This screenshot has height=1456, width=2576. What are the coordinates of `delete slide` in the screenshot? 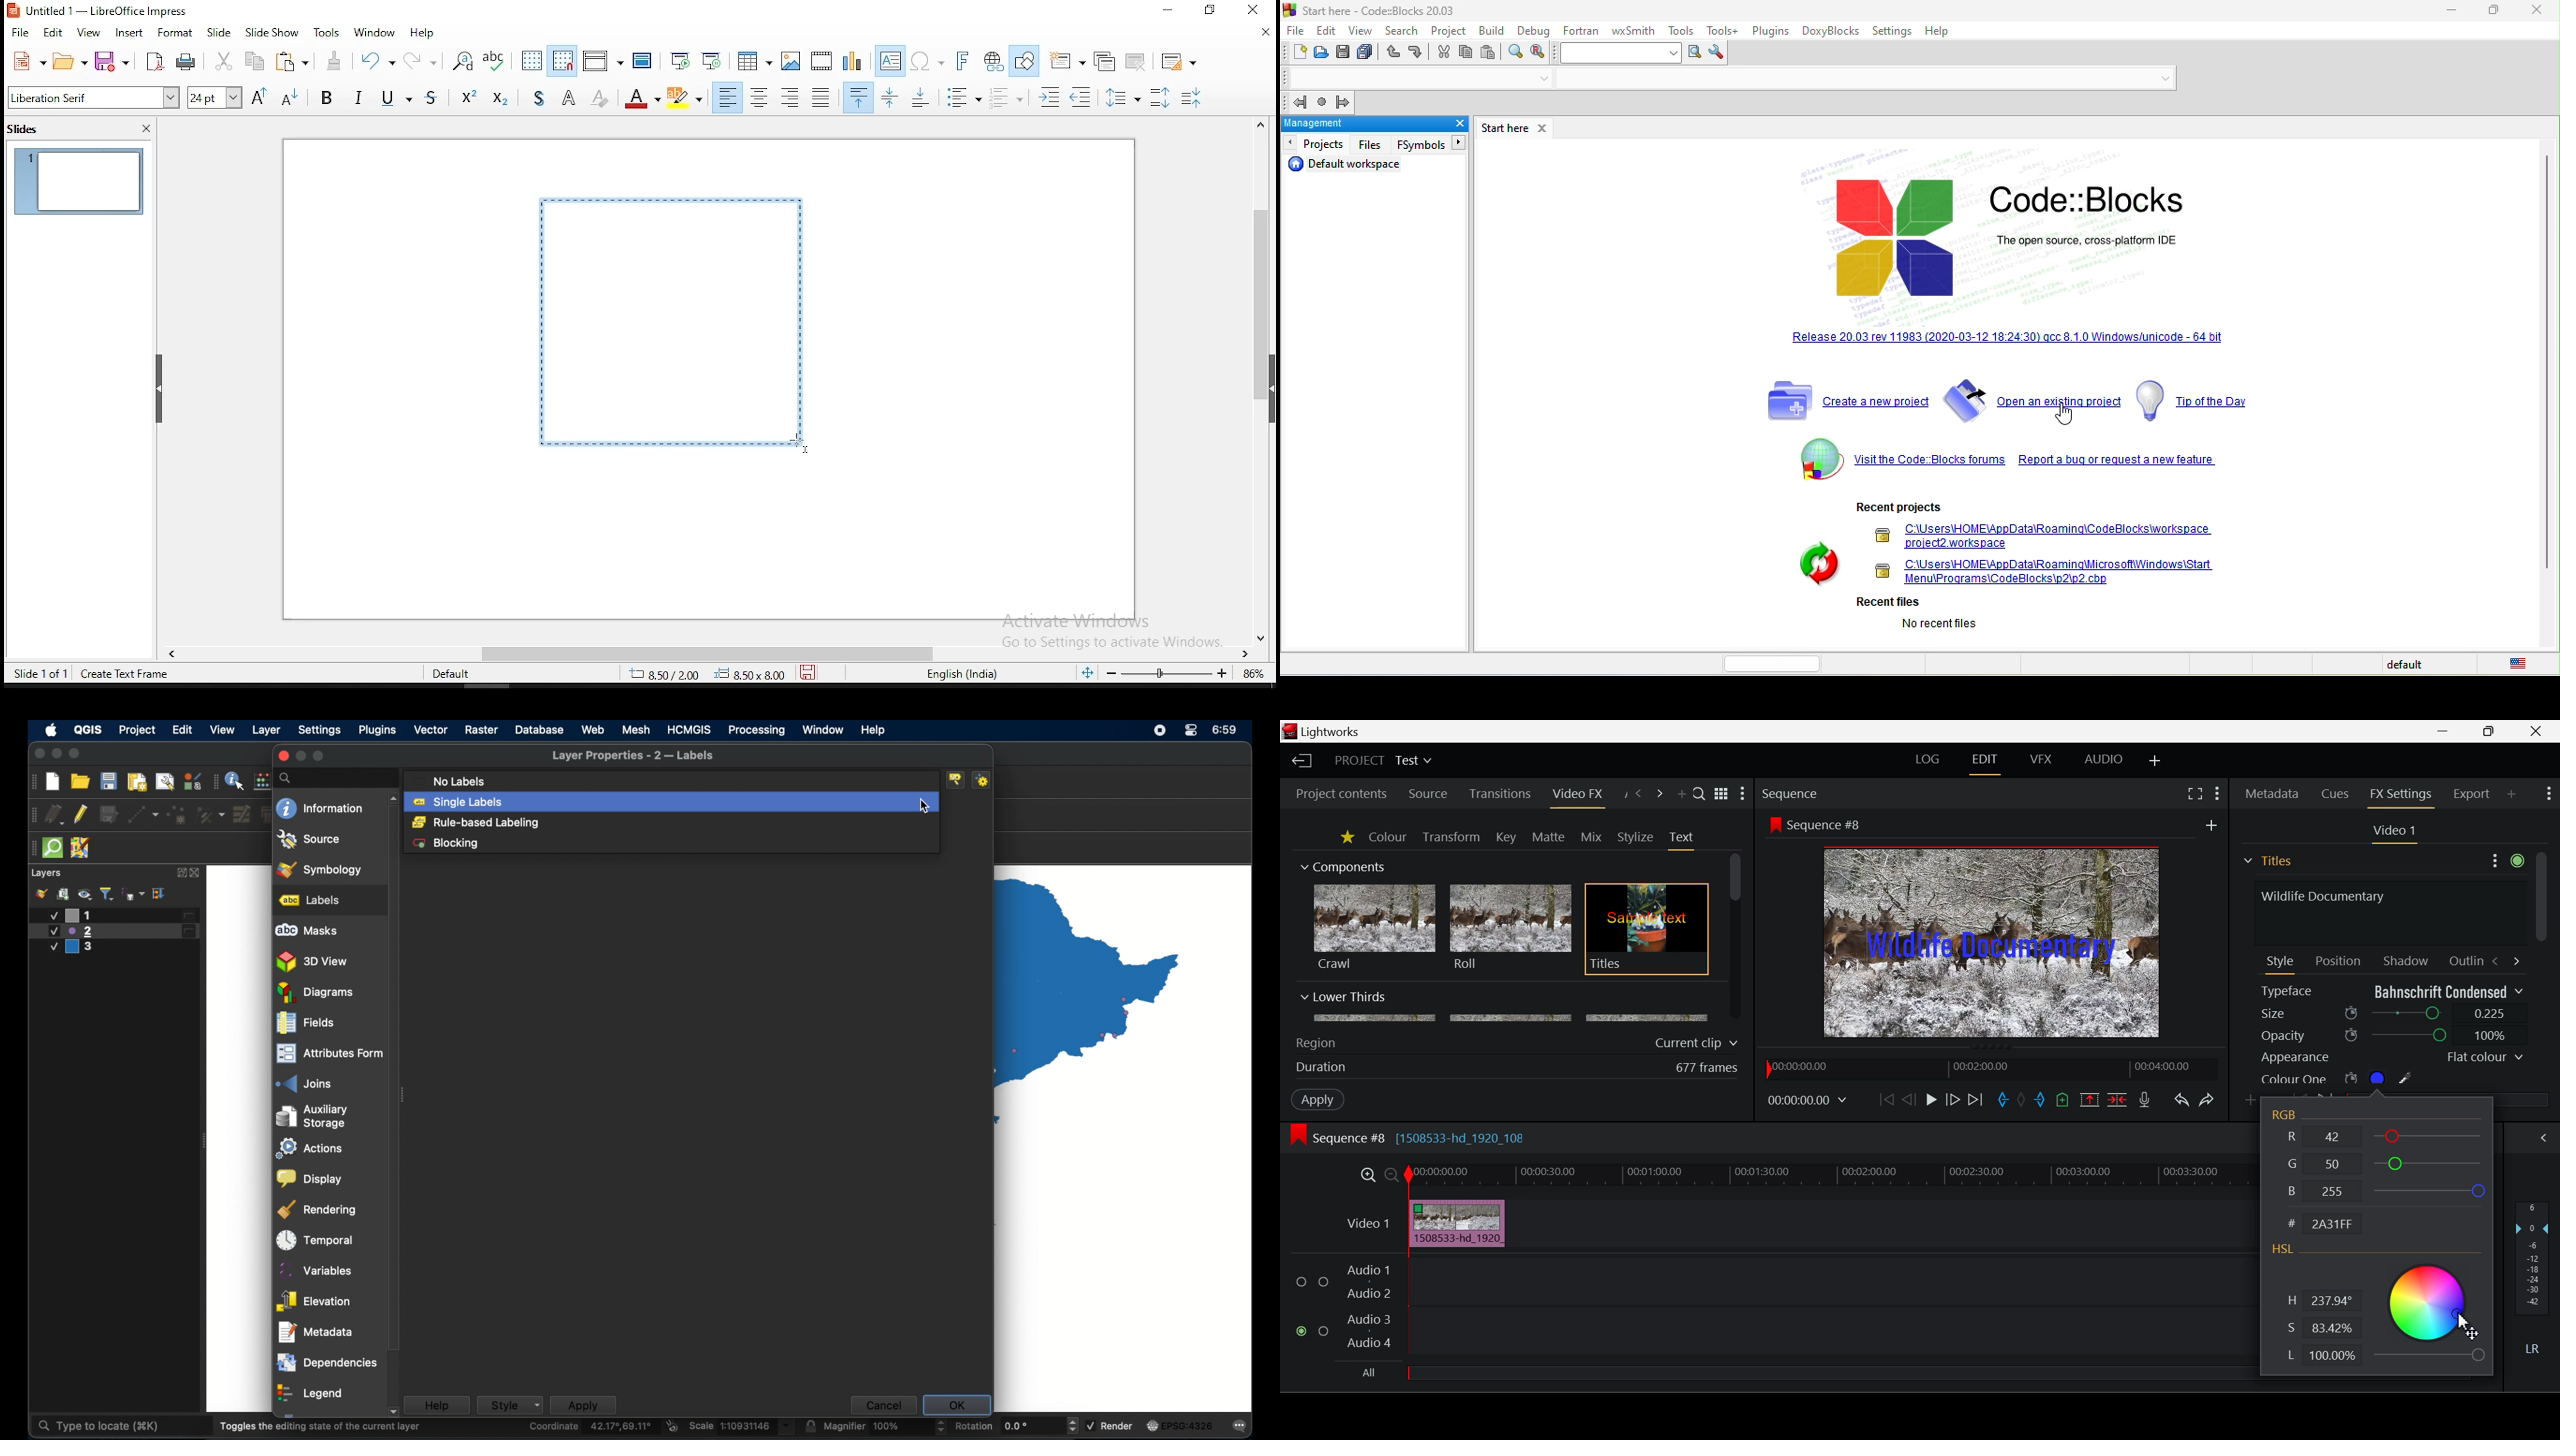 It's located at (1137, 59).